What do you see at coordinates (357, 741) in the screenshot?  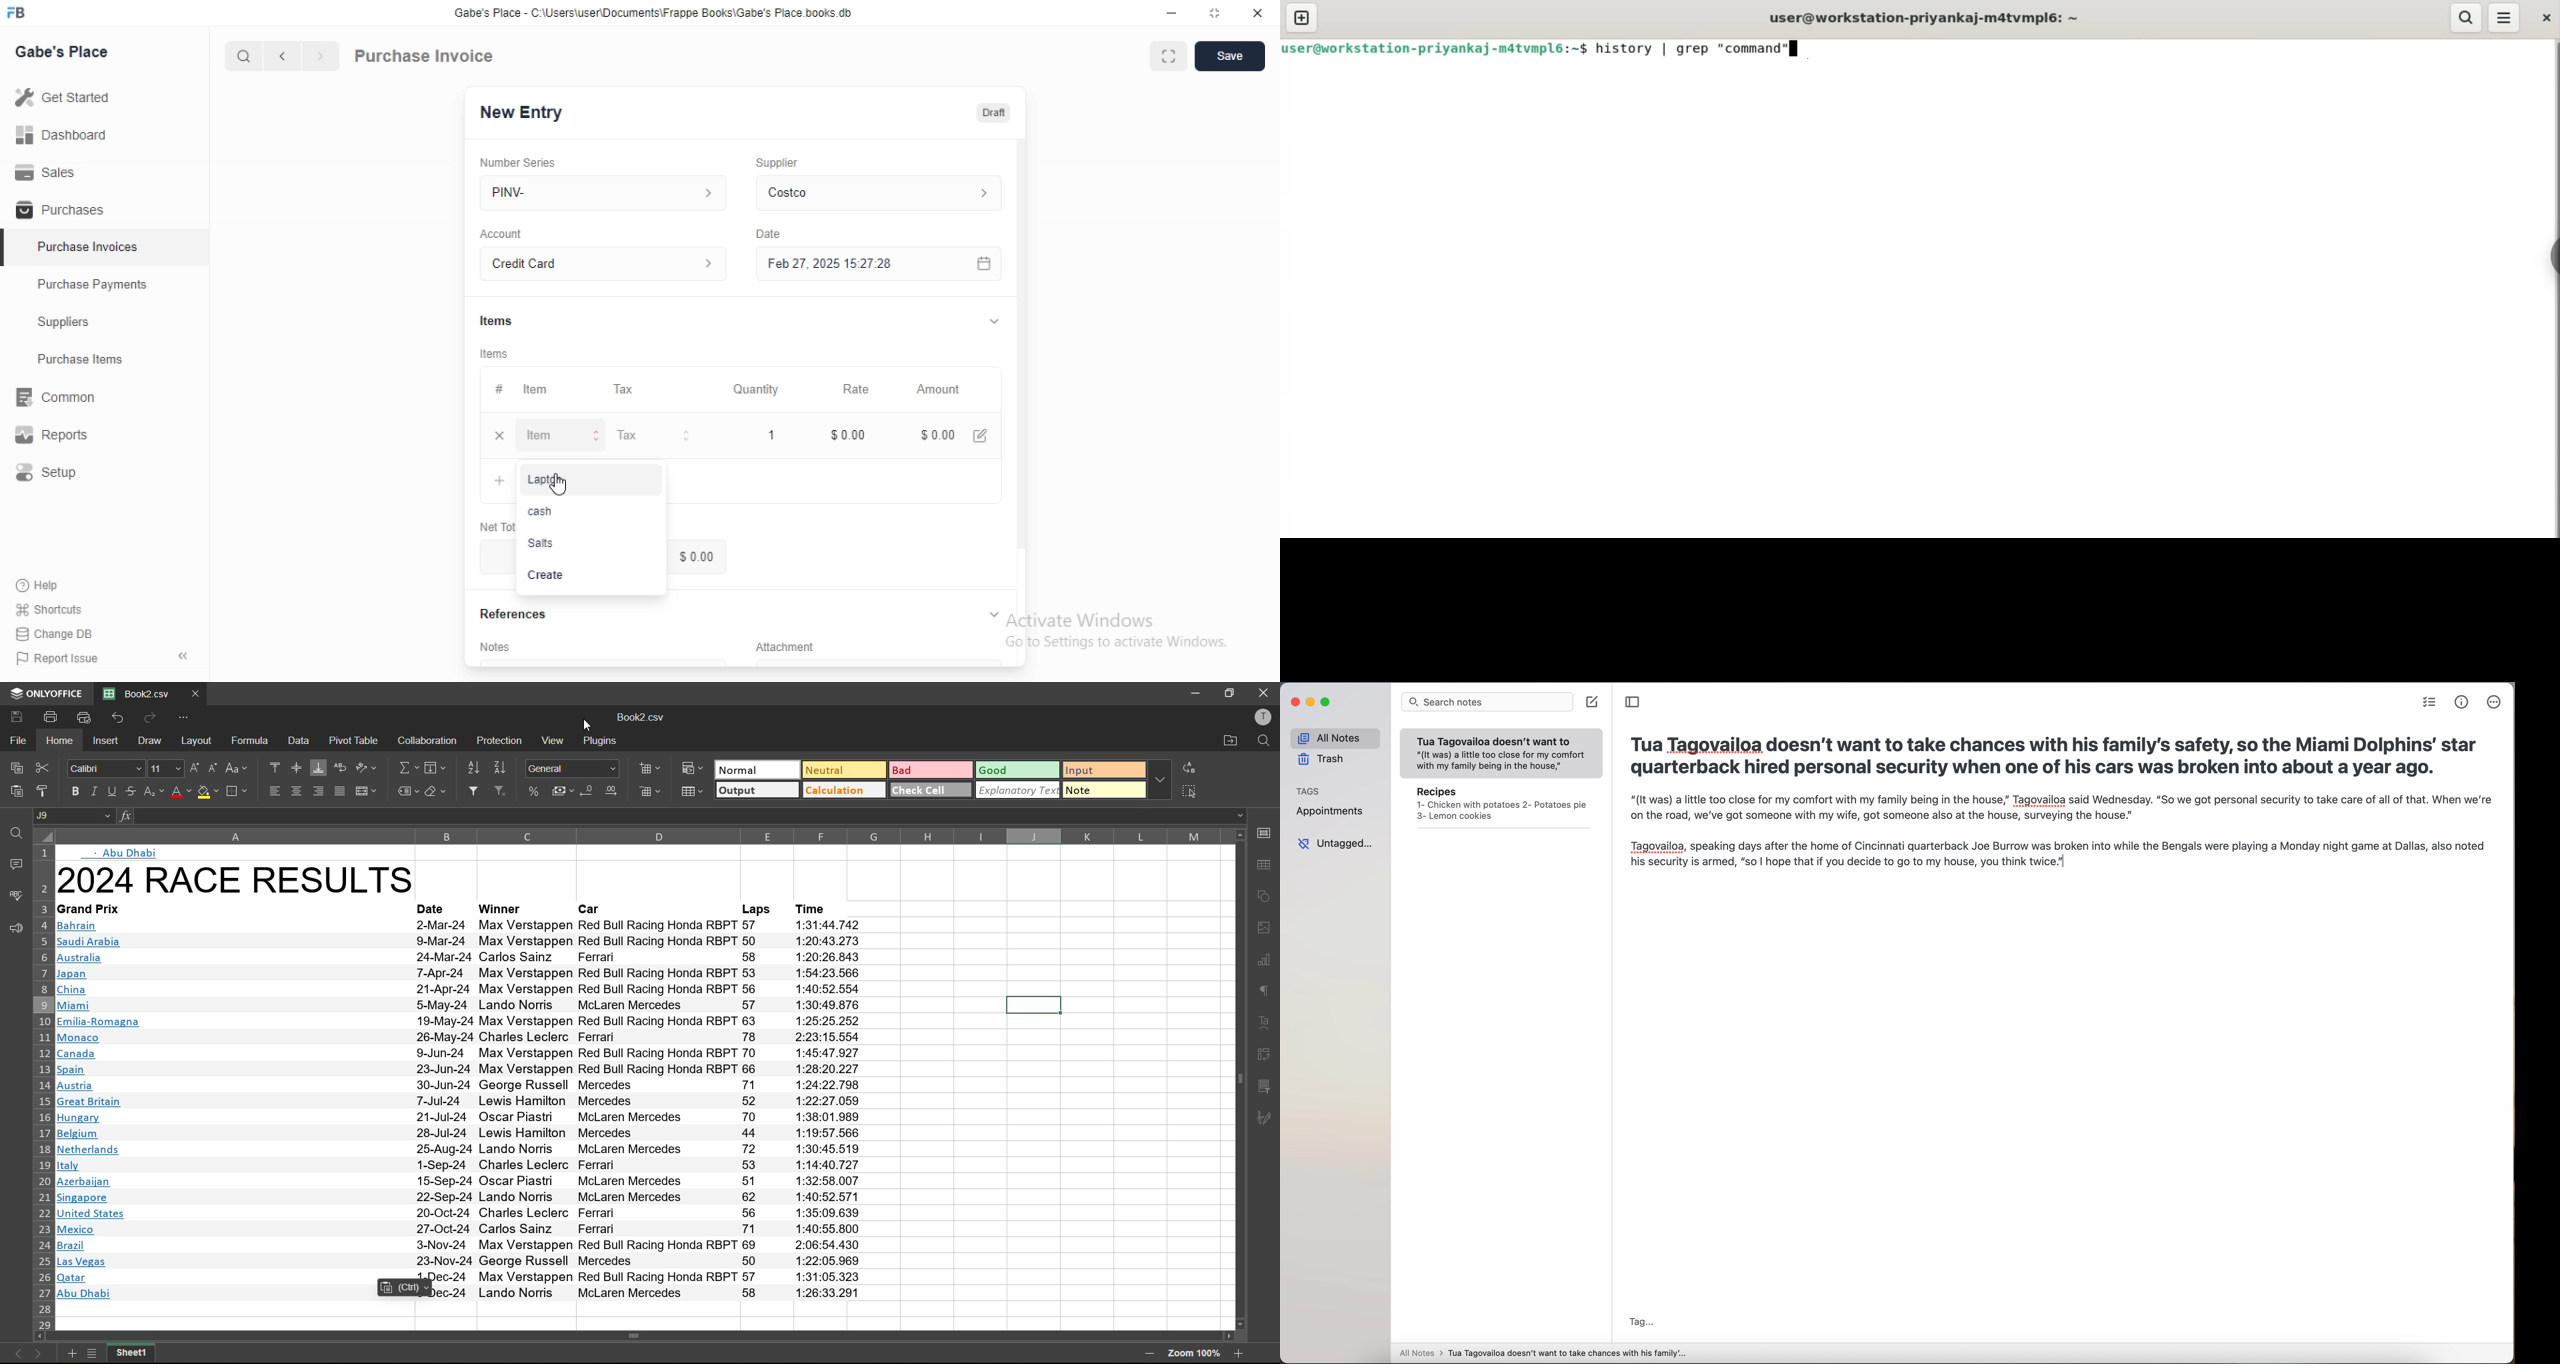 I see `pivot table` at bounding box center [357, 741].